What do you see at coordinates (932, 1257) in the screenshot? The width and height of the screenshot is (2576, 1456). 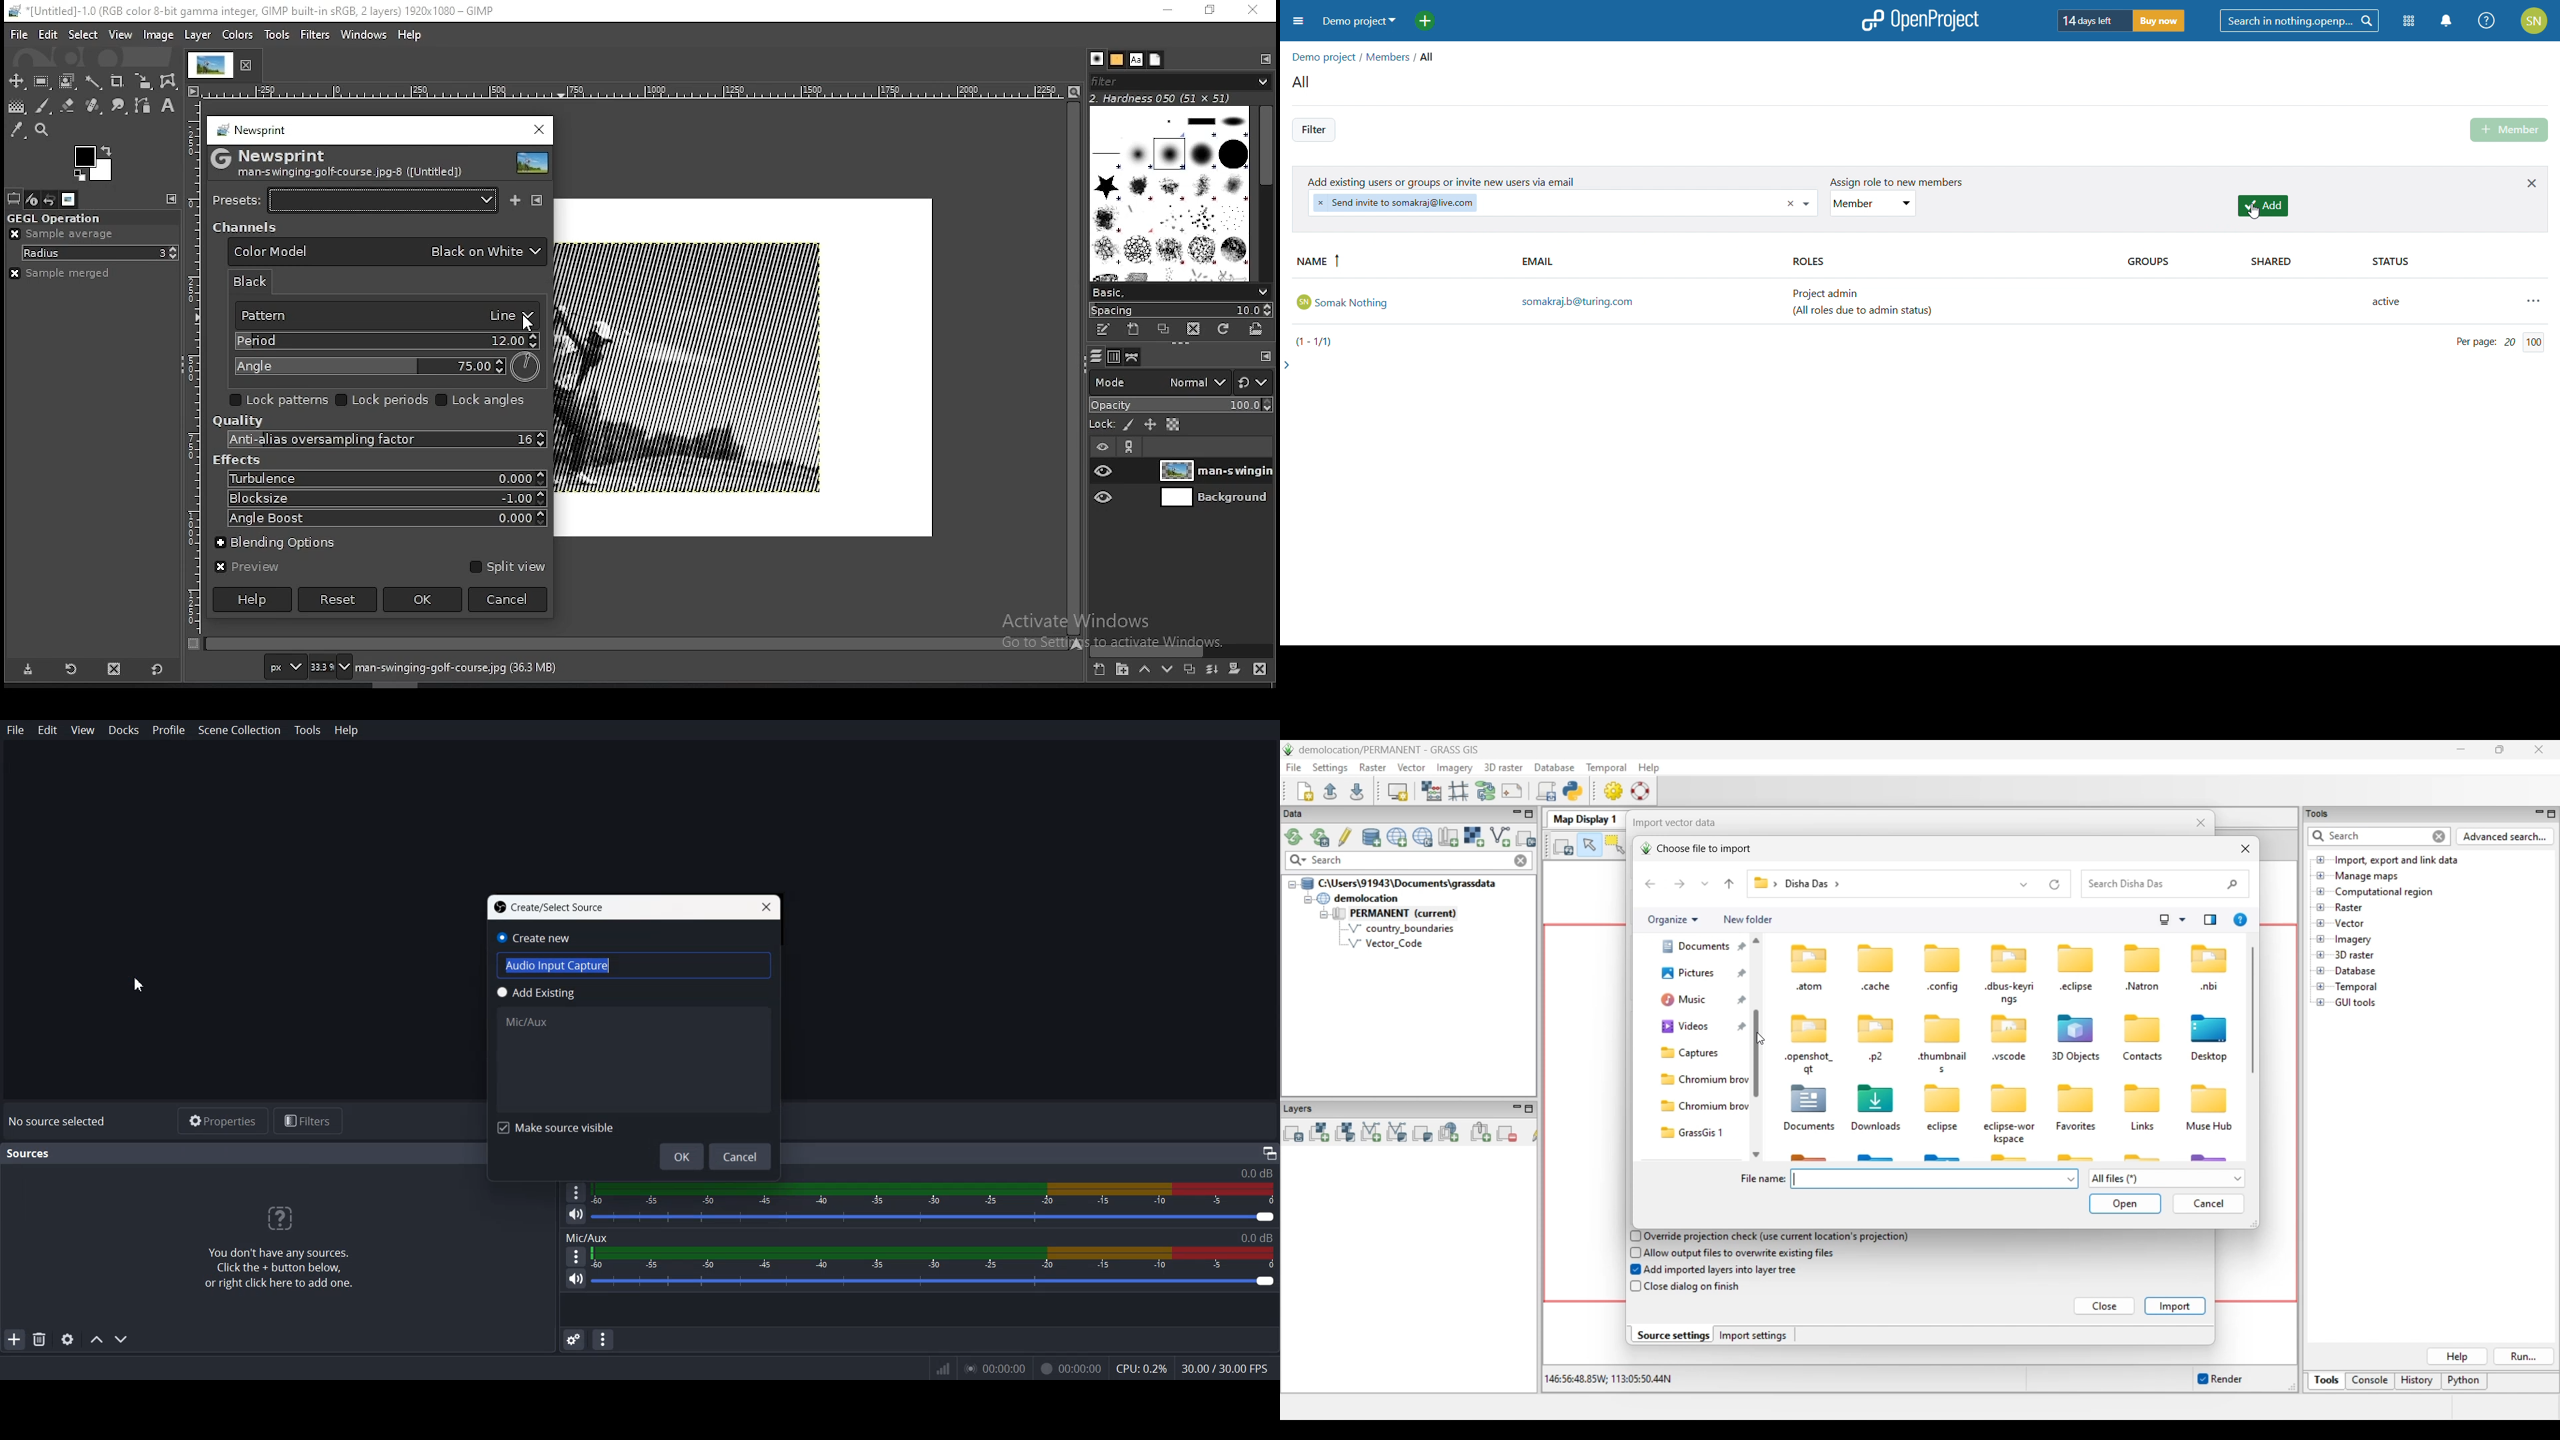 I see `Volume Indicator` at bounding box center [932, 1257].